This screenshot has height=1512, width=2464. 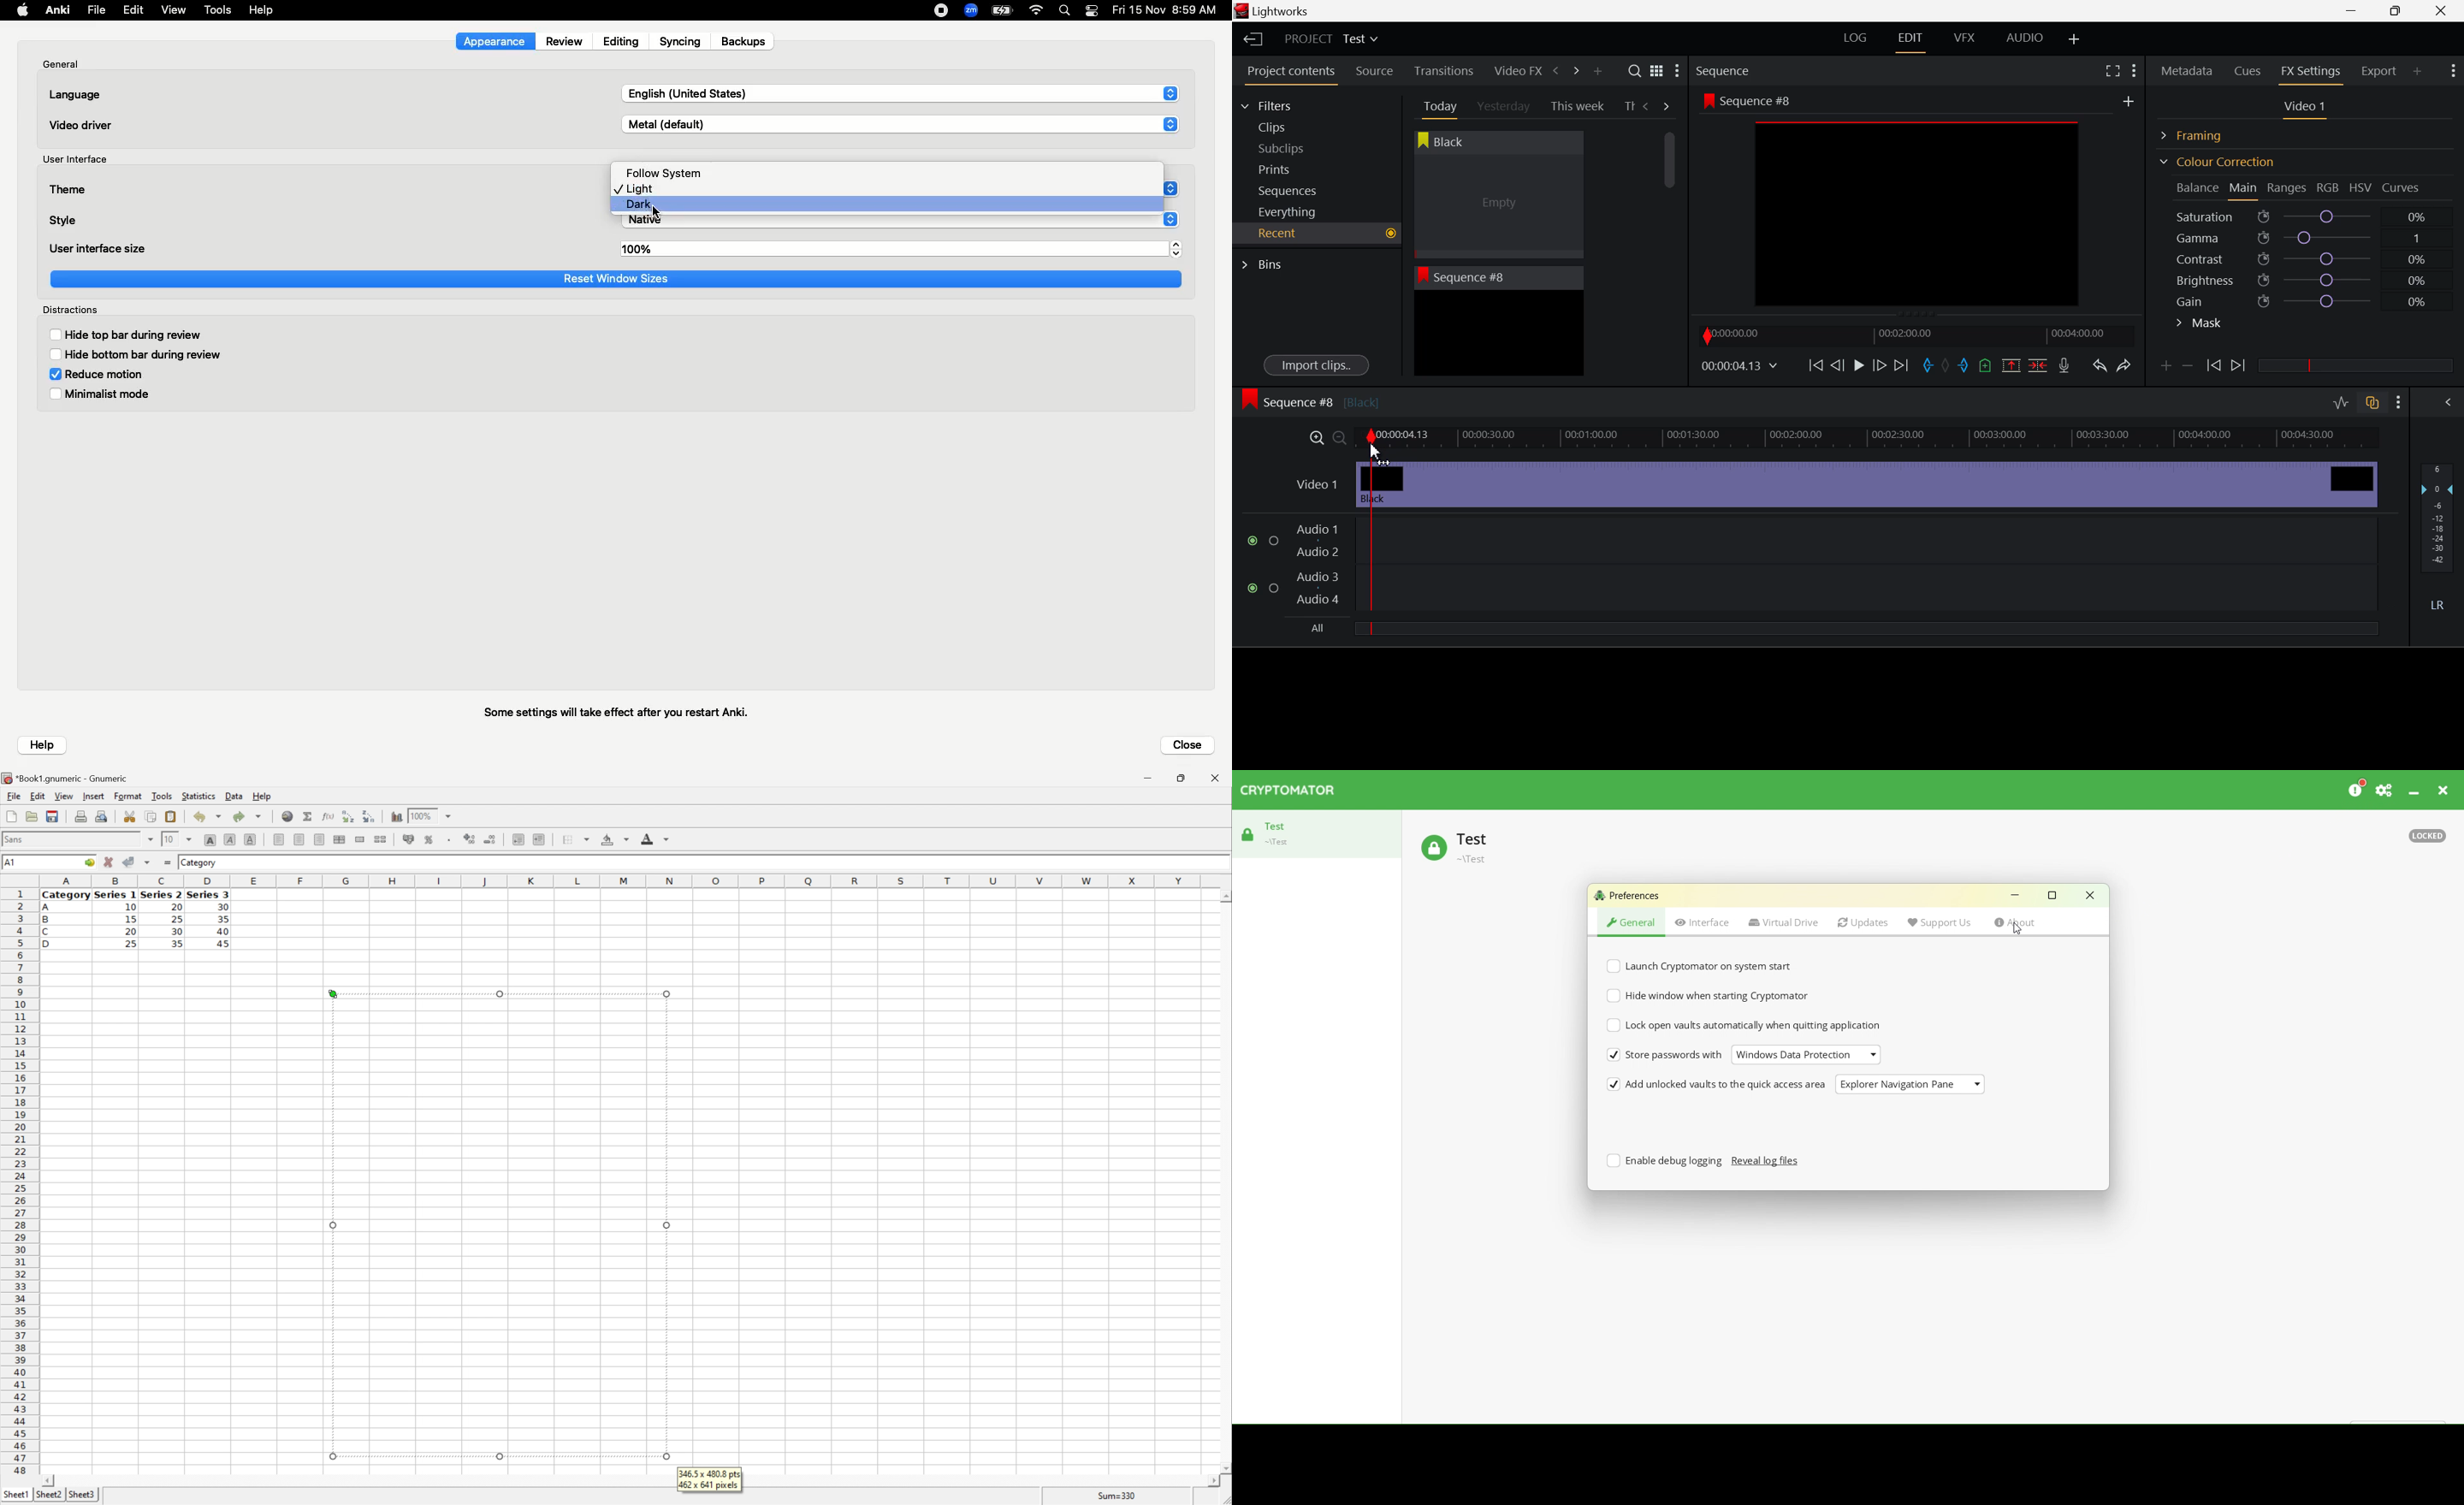 What do you see at coordinates (902, 247) in the screenshot?
I see `100%` at bounding box center [902, 247].